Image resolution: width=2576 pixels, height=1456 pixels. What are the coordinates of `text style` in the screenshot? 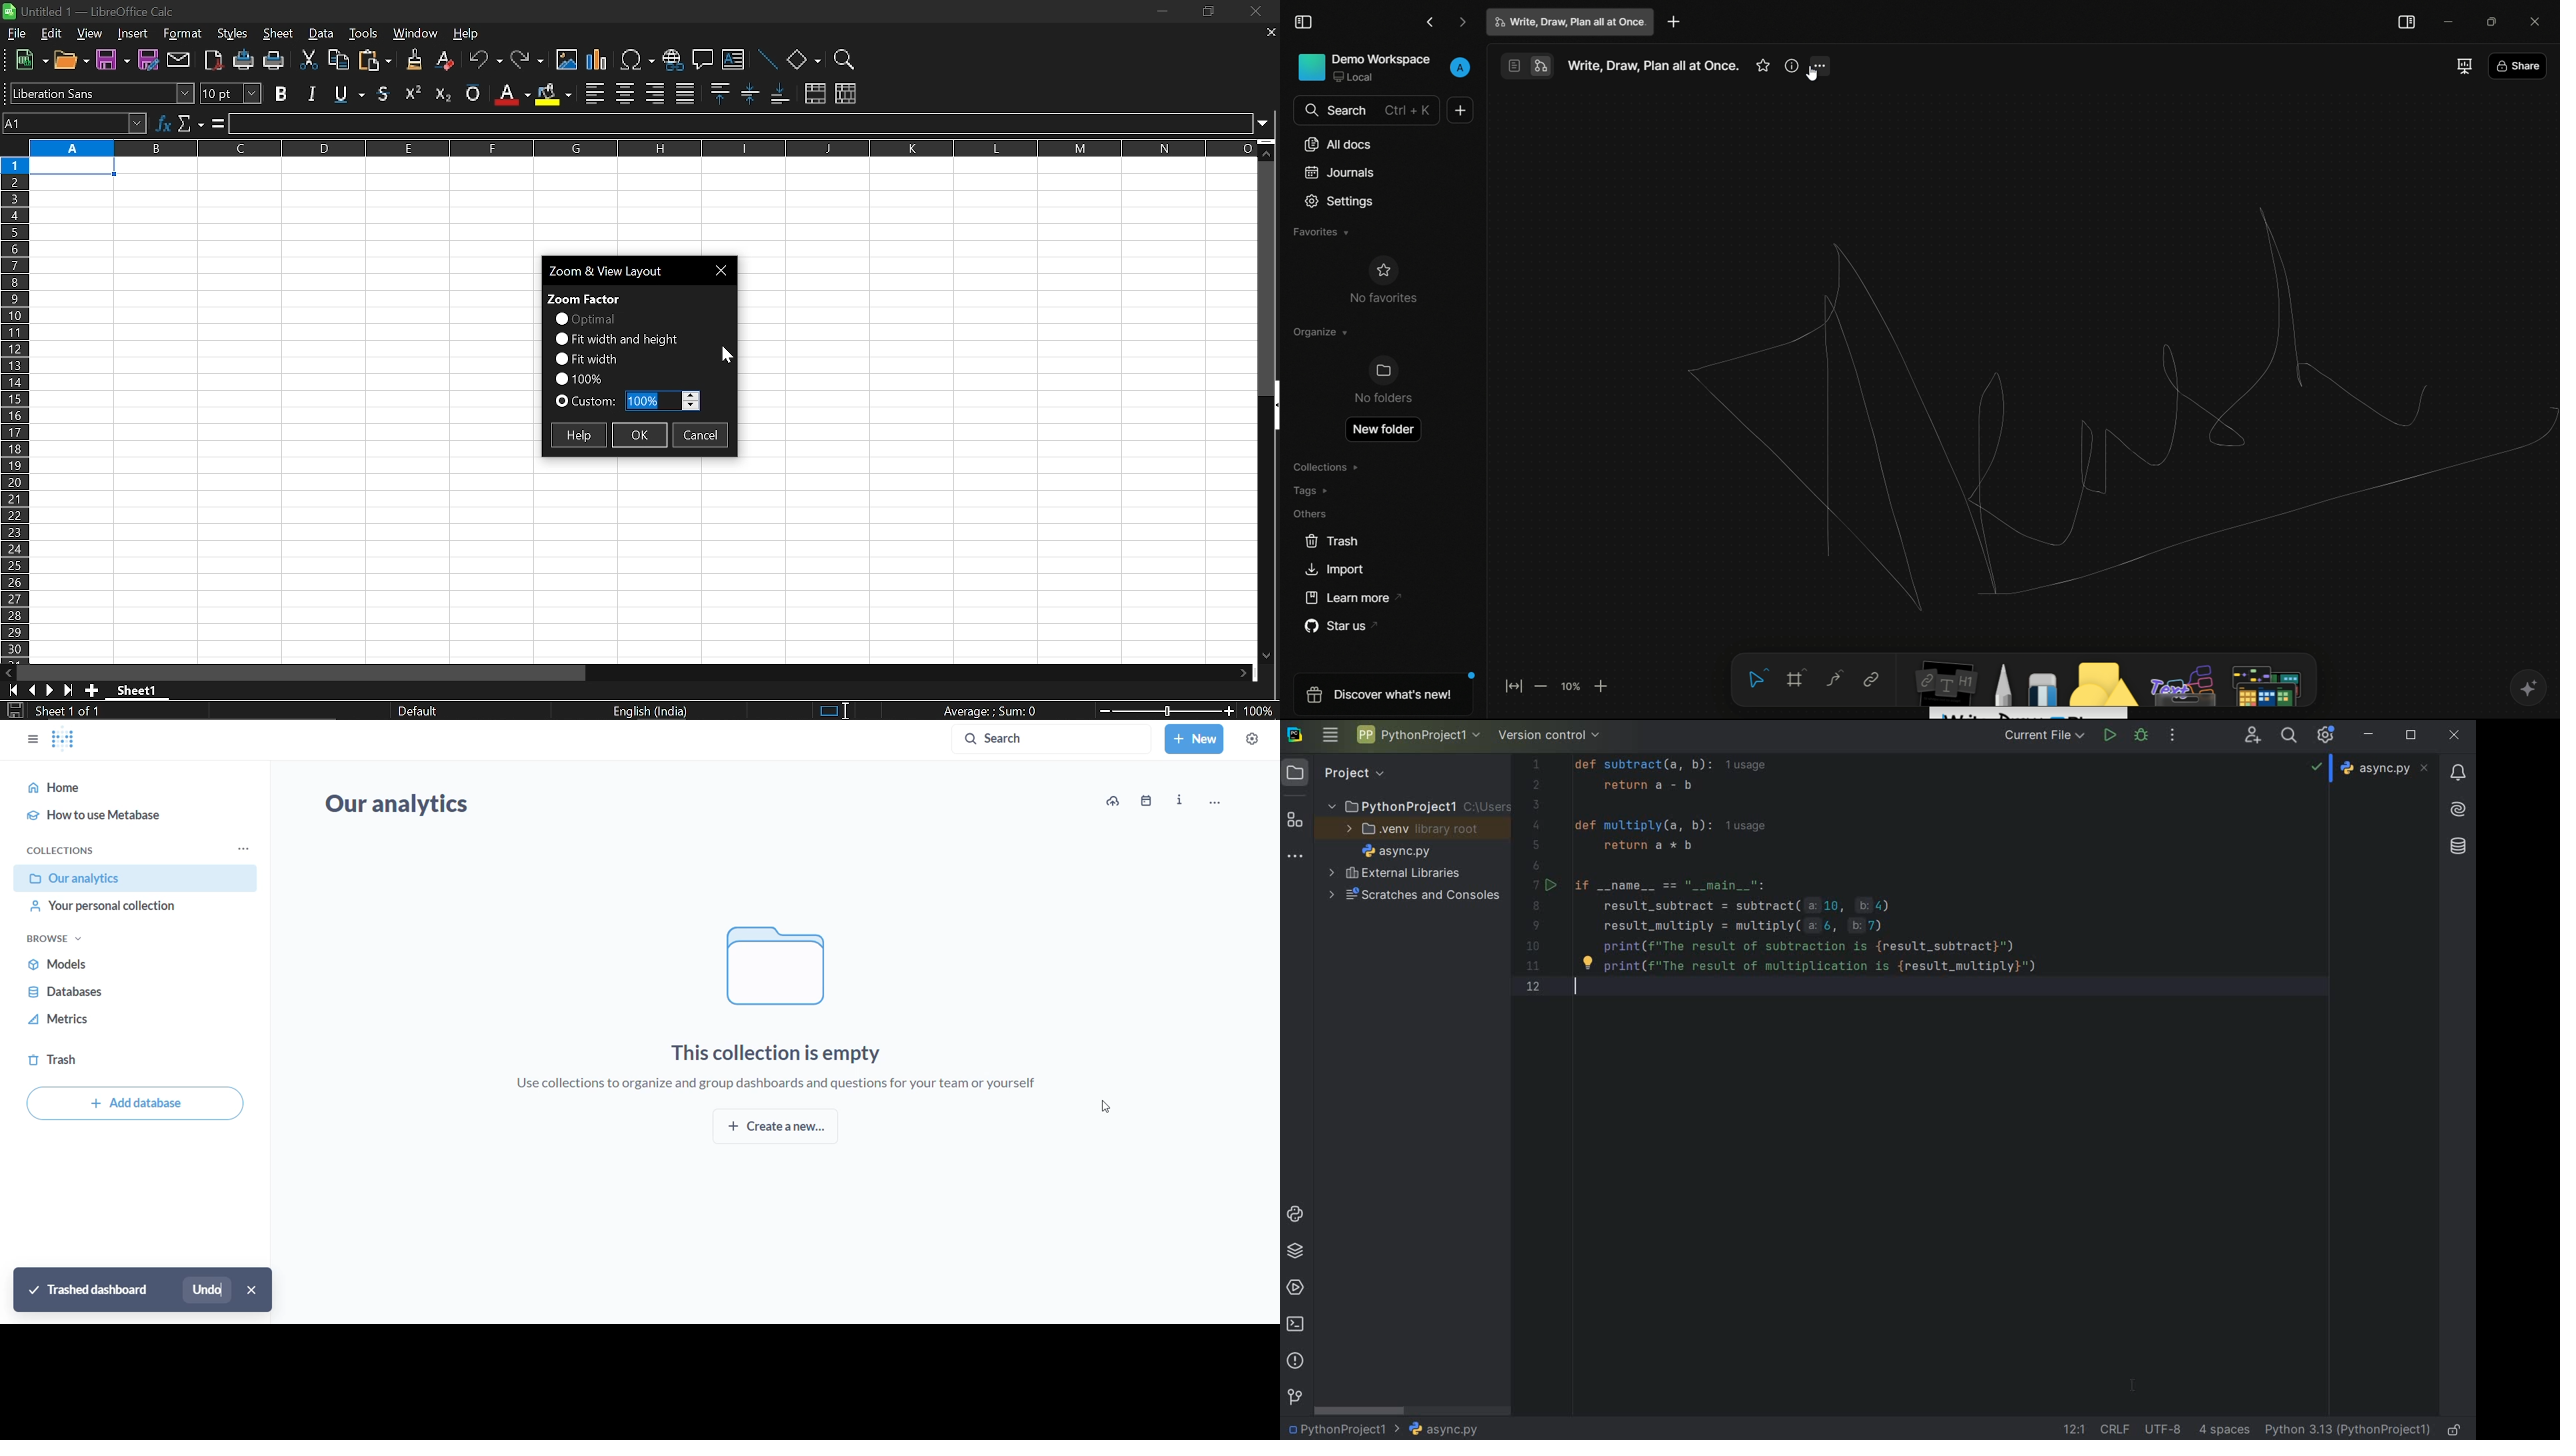 It's located at (102, 93).